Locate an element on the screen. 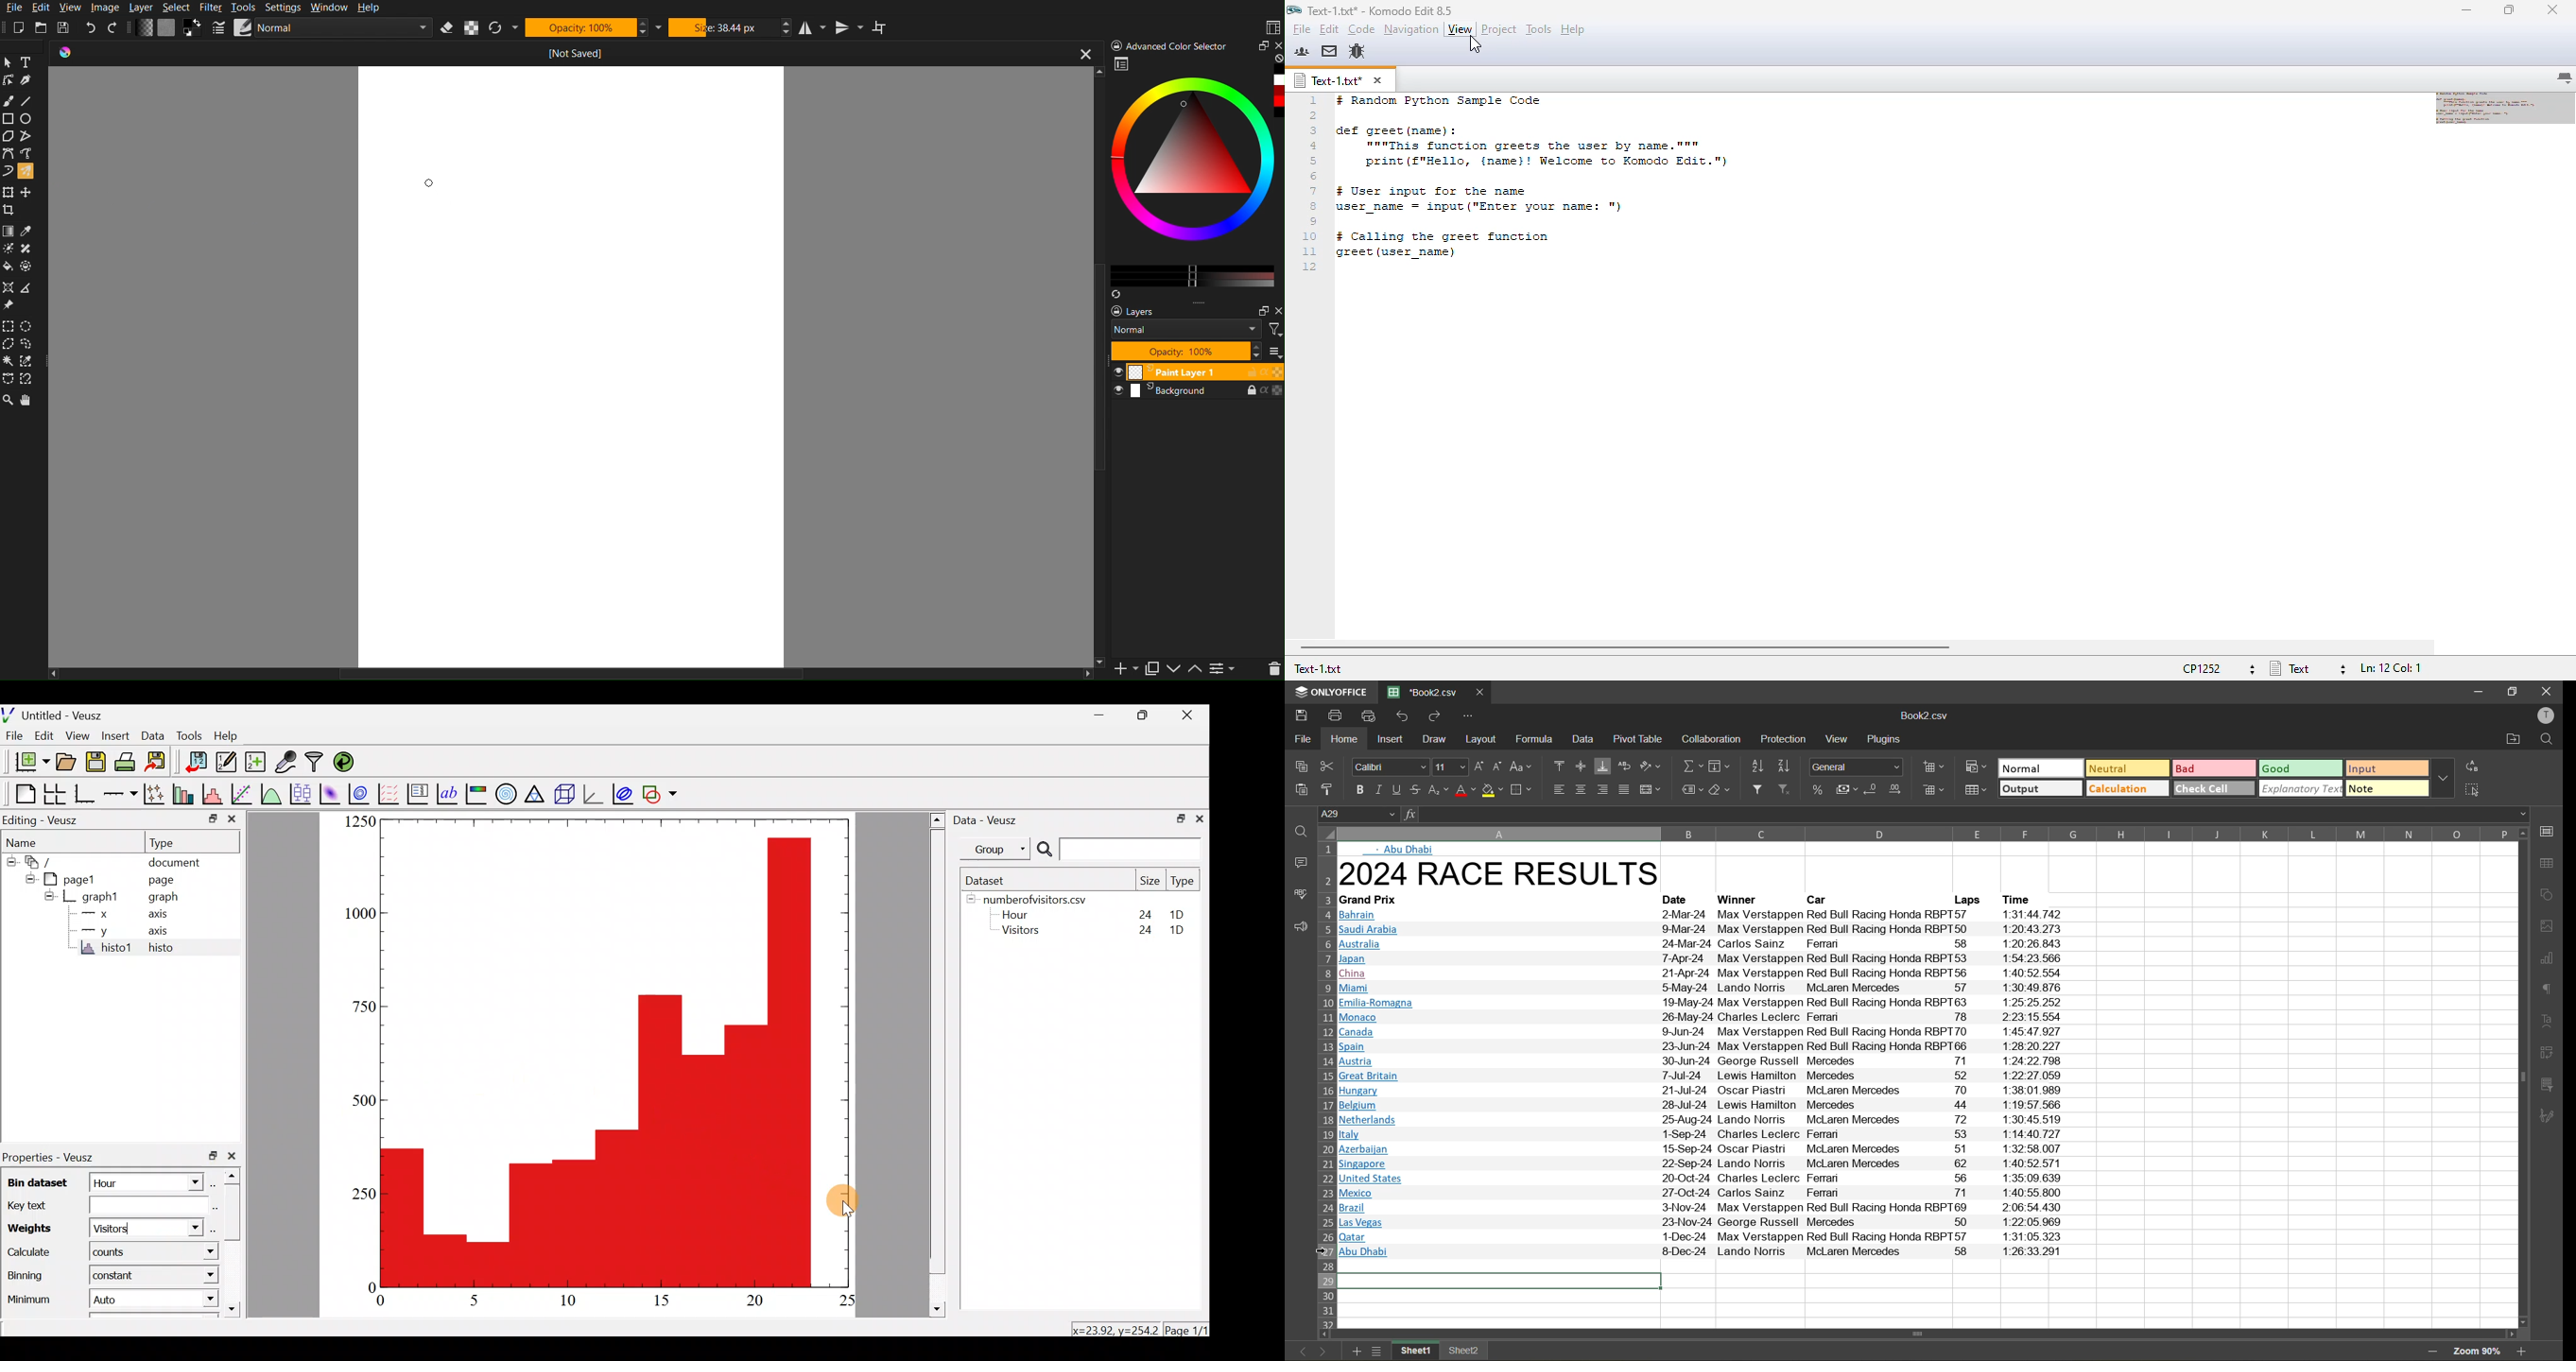 This screenshot has height=1372, width=2576. Vertical Mirror is located at coordinates (850, 27).